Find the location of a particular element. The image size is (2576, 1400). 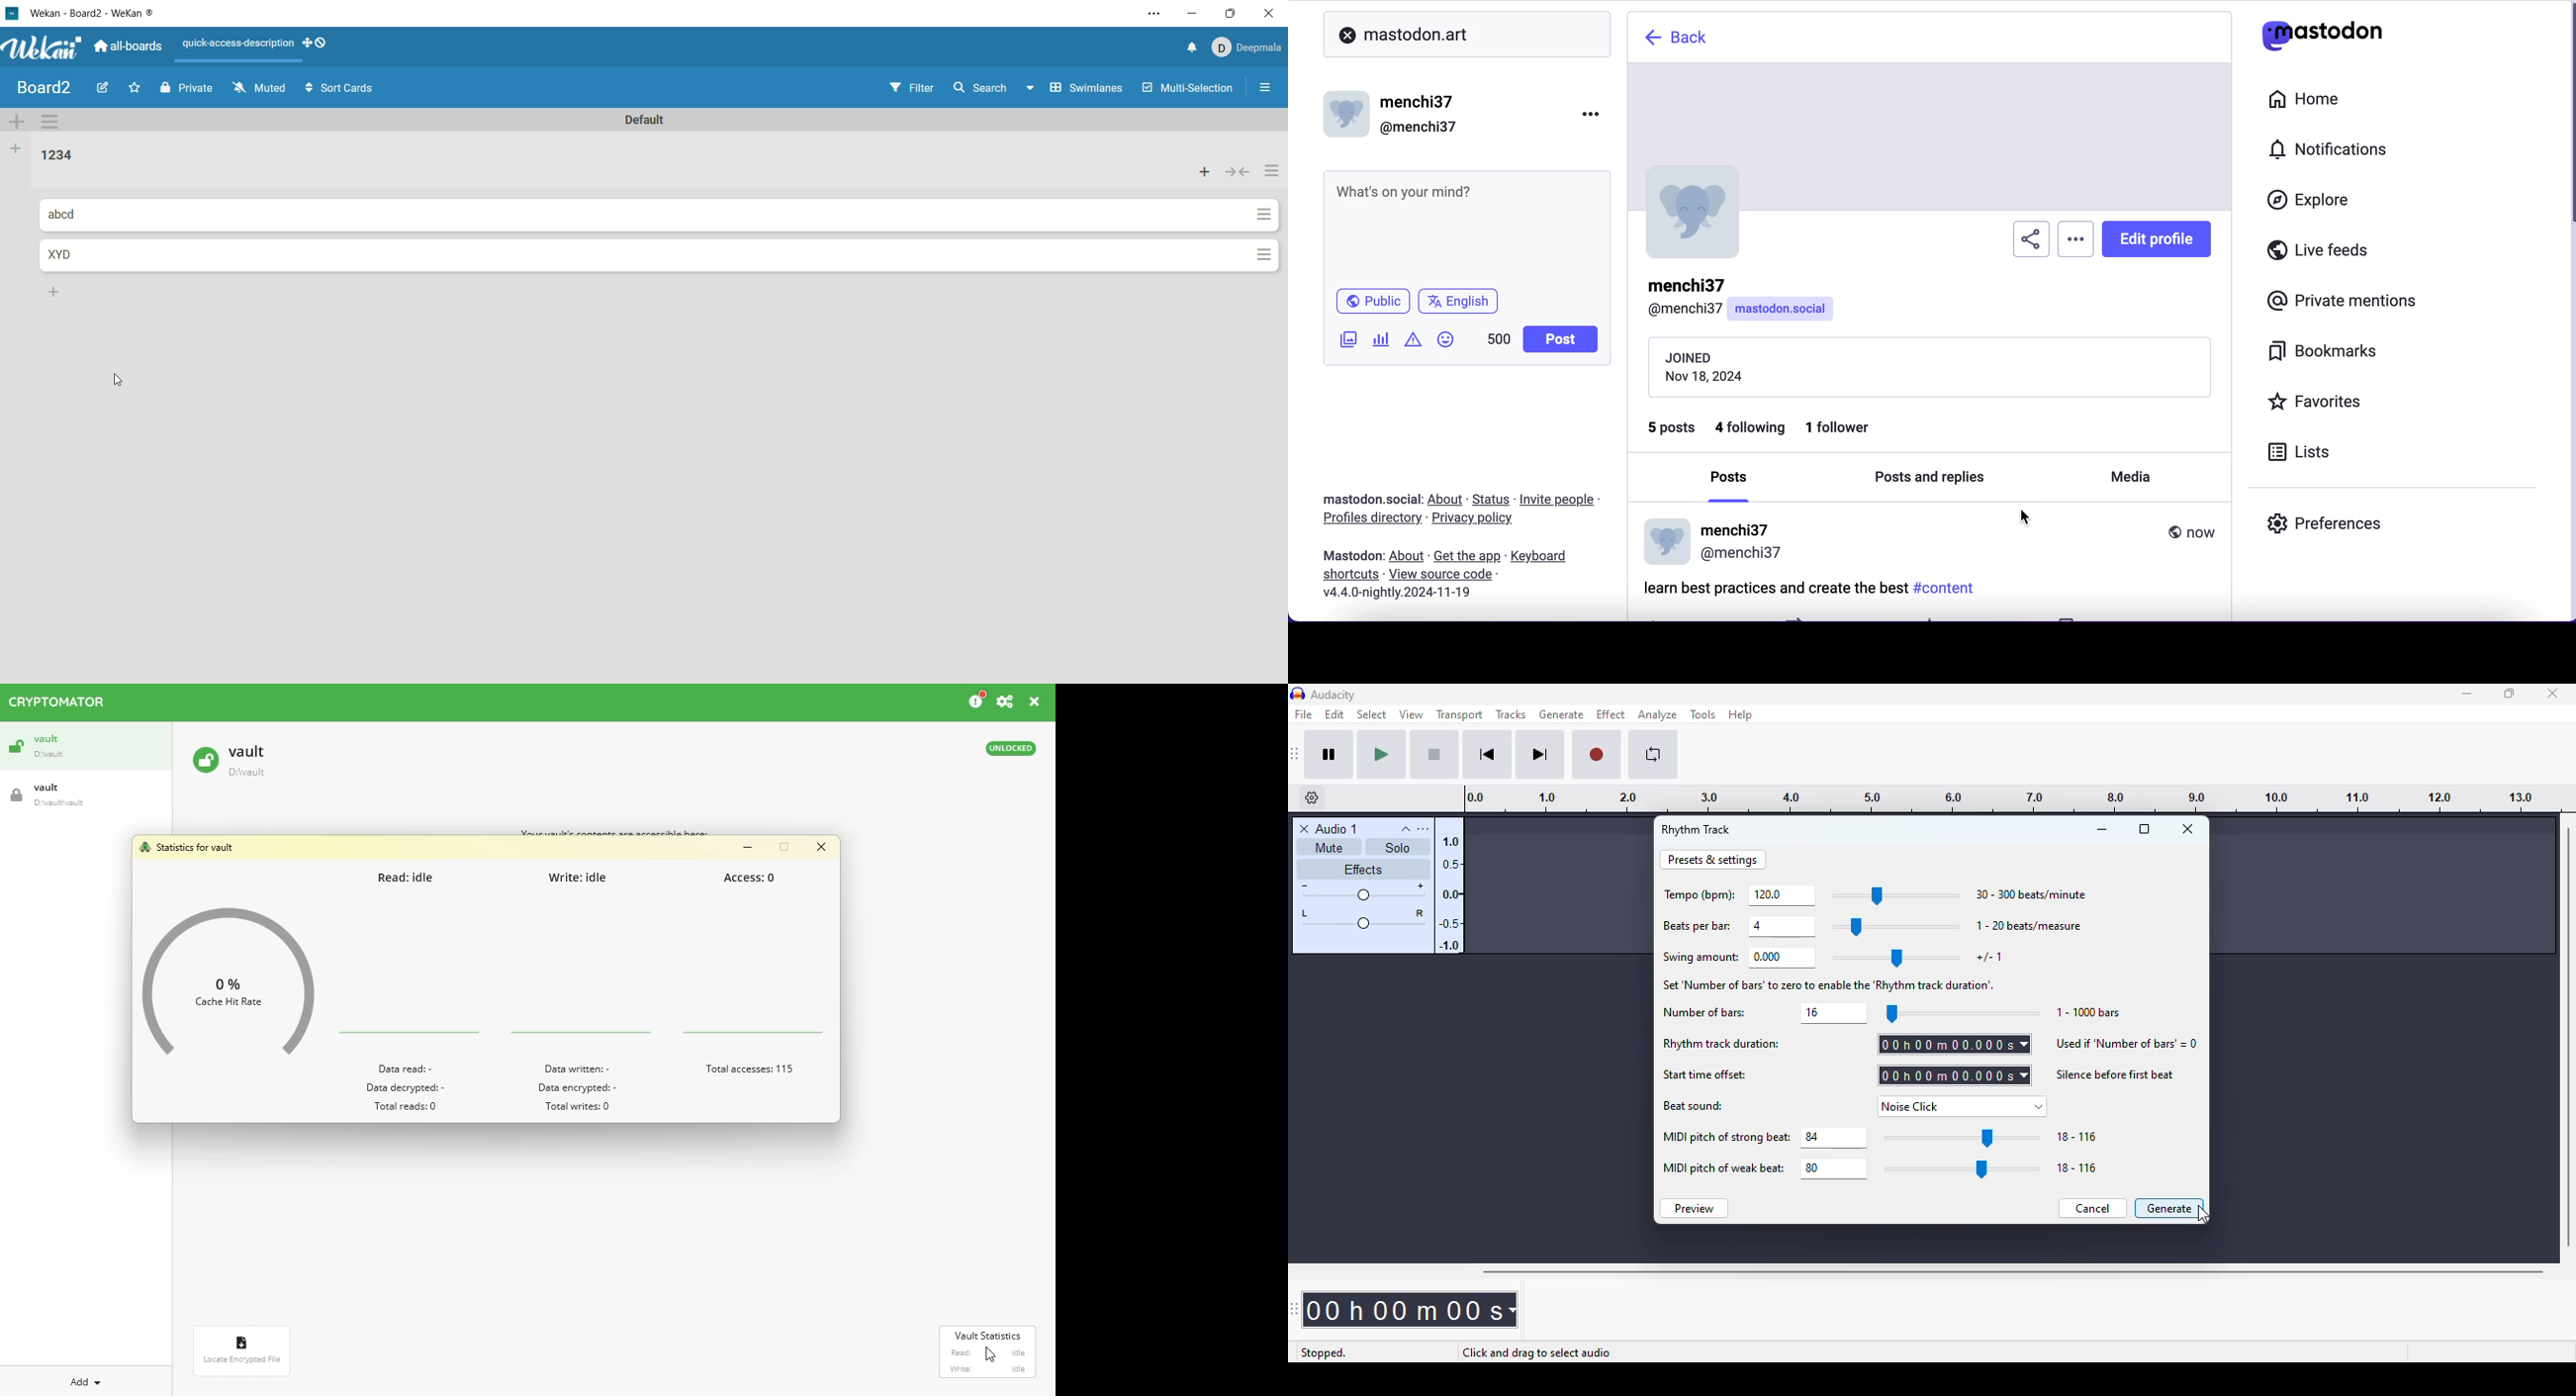

2024-11-19 is located at coordinates (1425, 595).